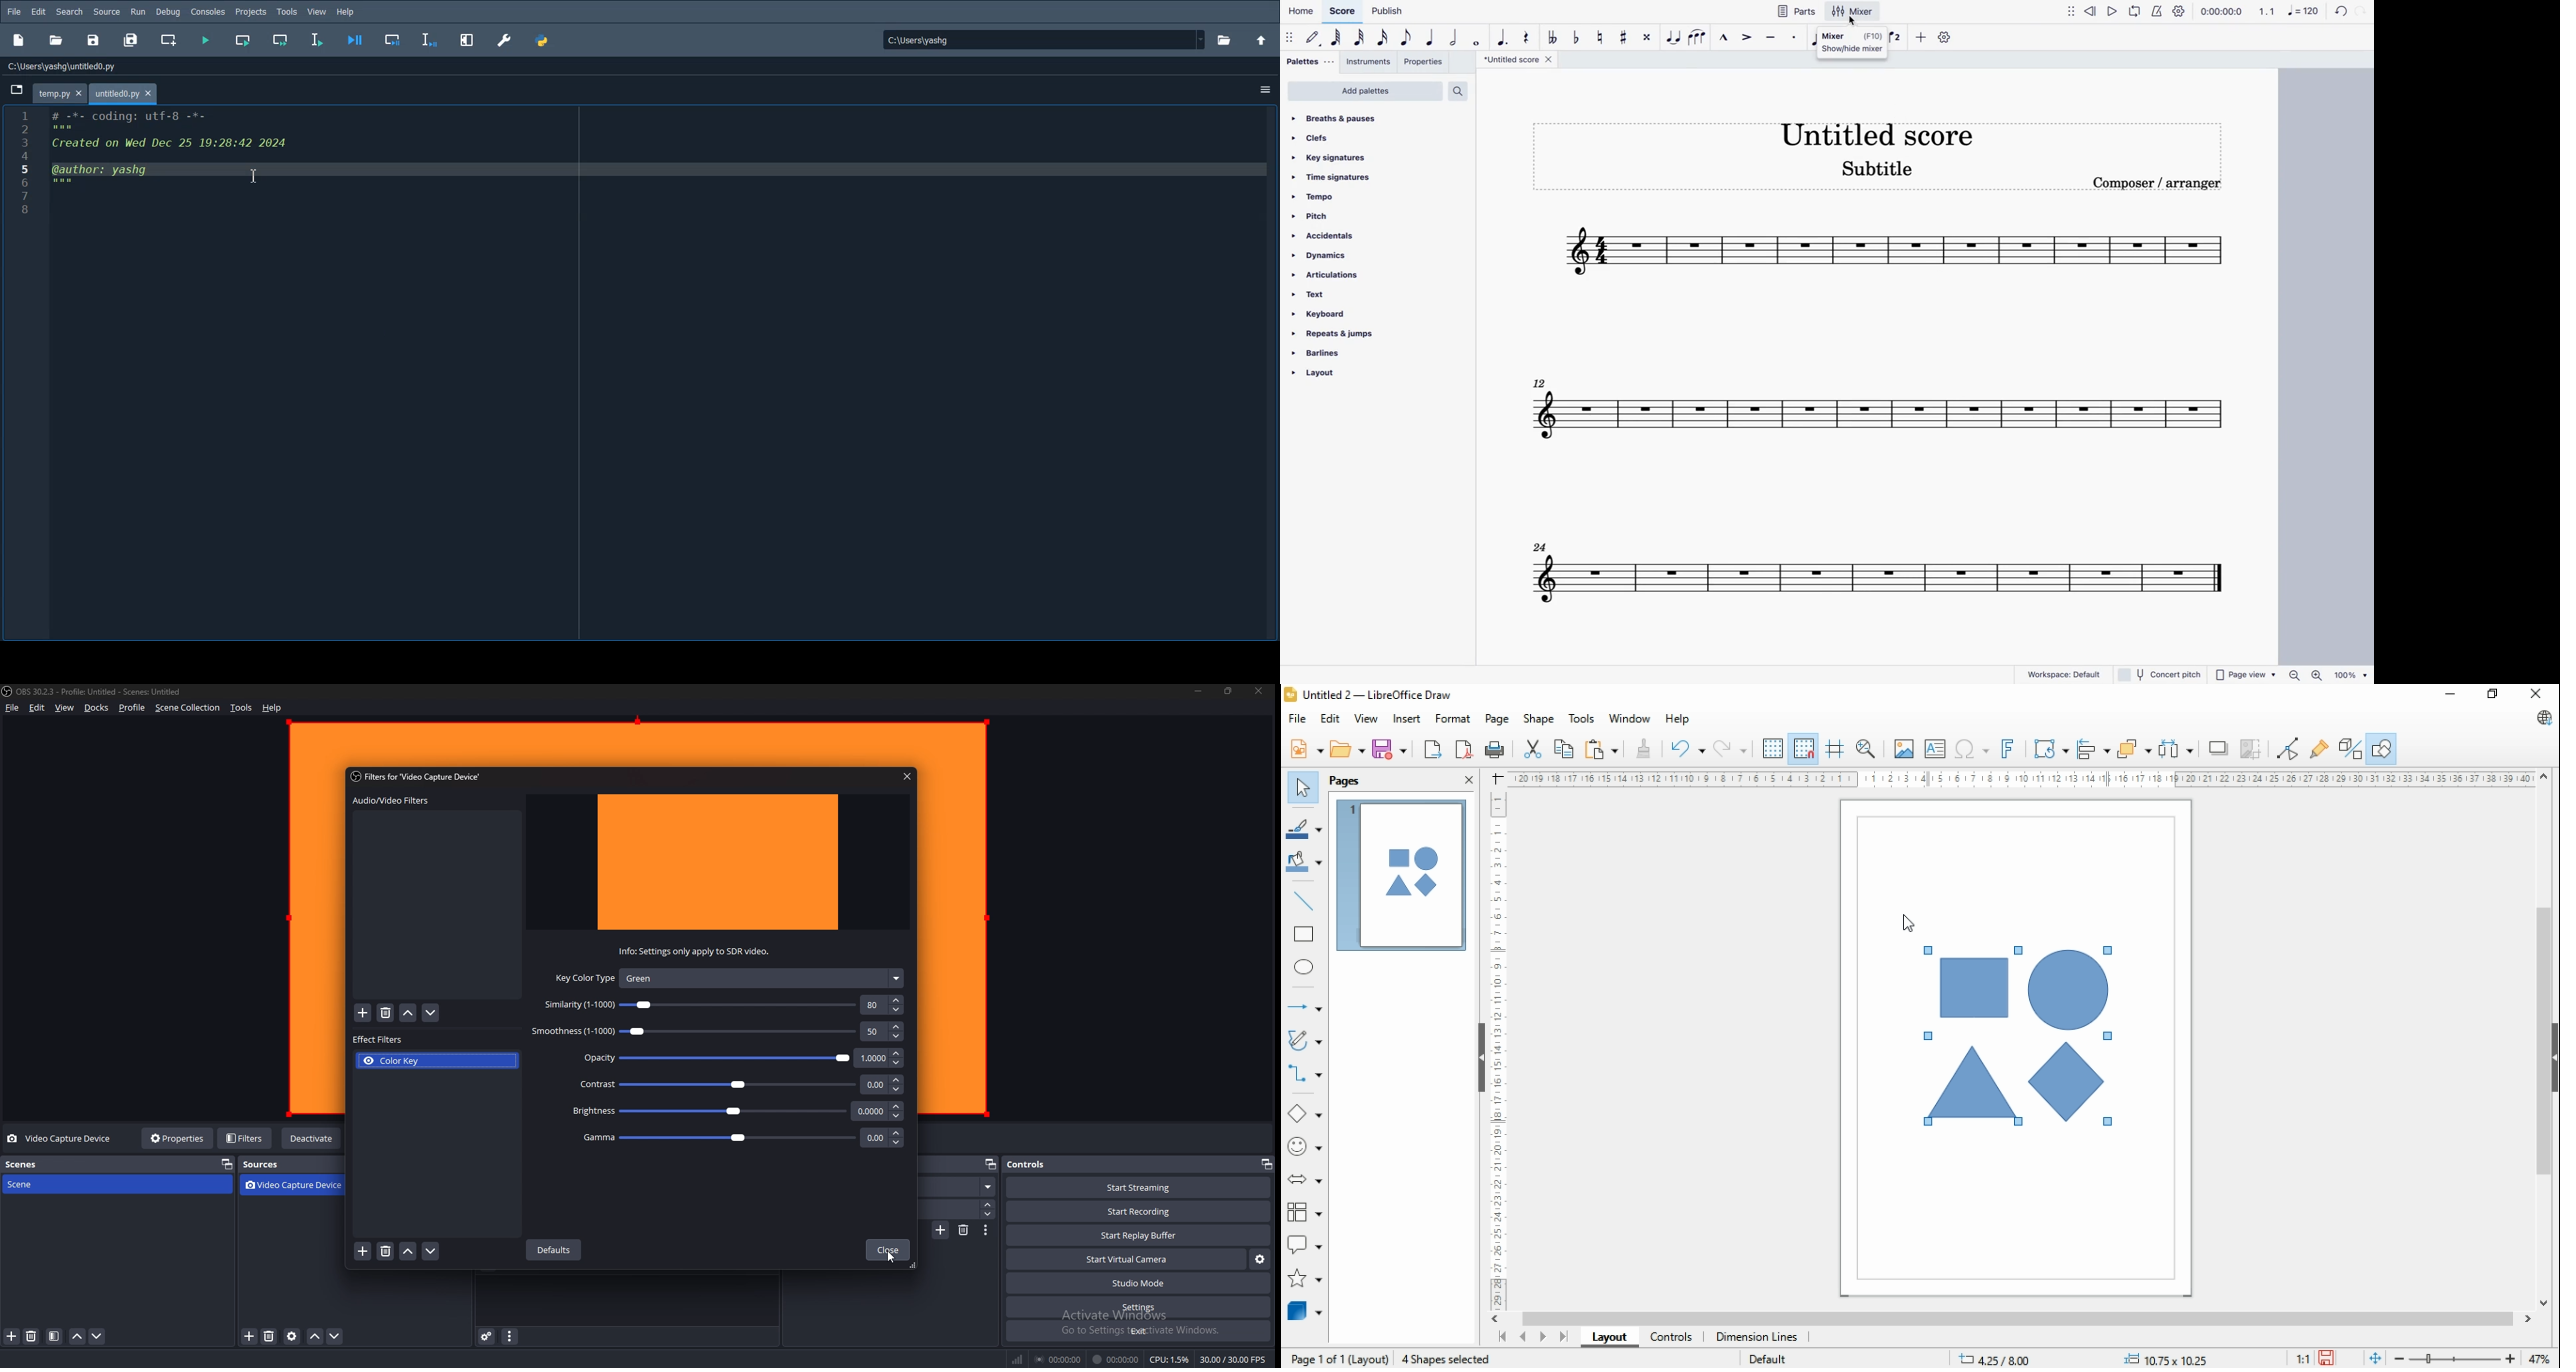  Describe the element at coordinates (246, 1138) in the screenshot. I see `filters` at that location.